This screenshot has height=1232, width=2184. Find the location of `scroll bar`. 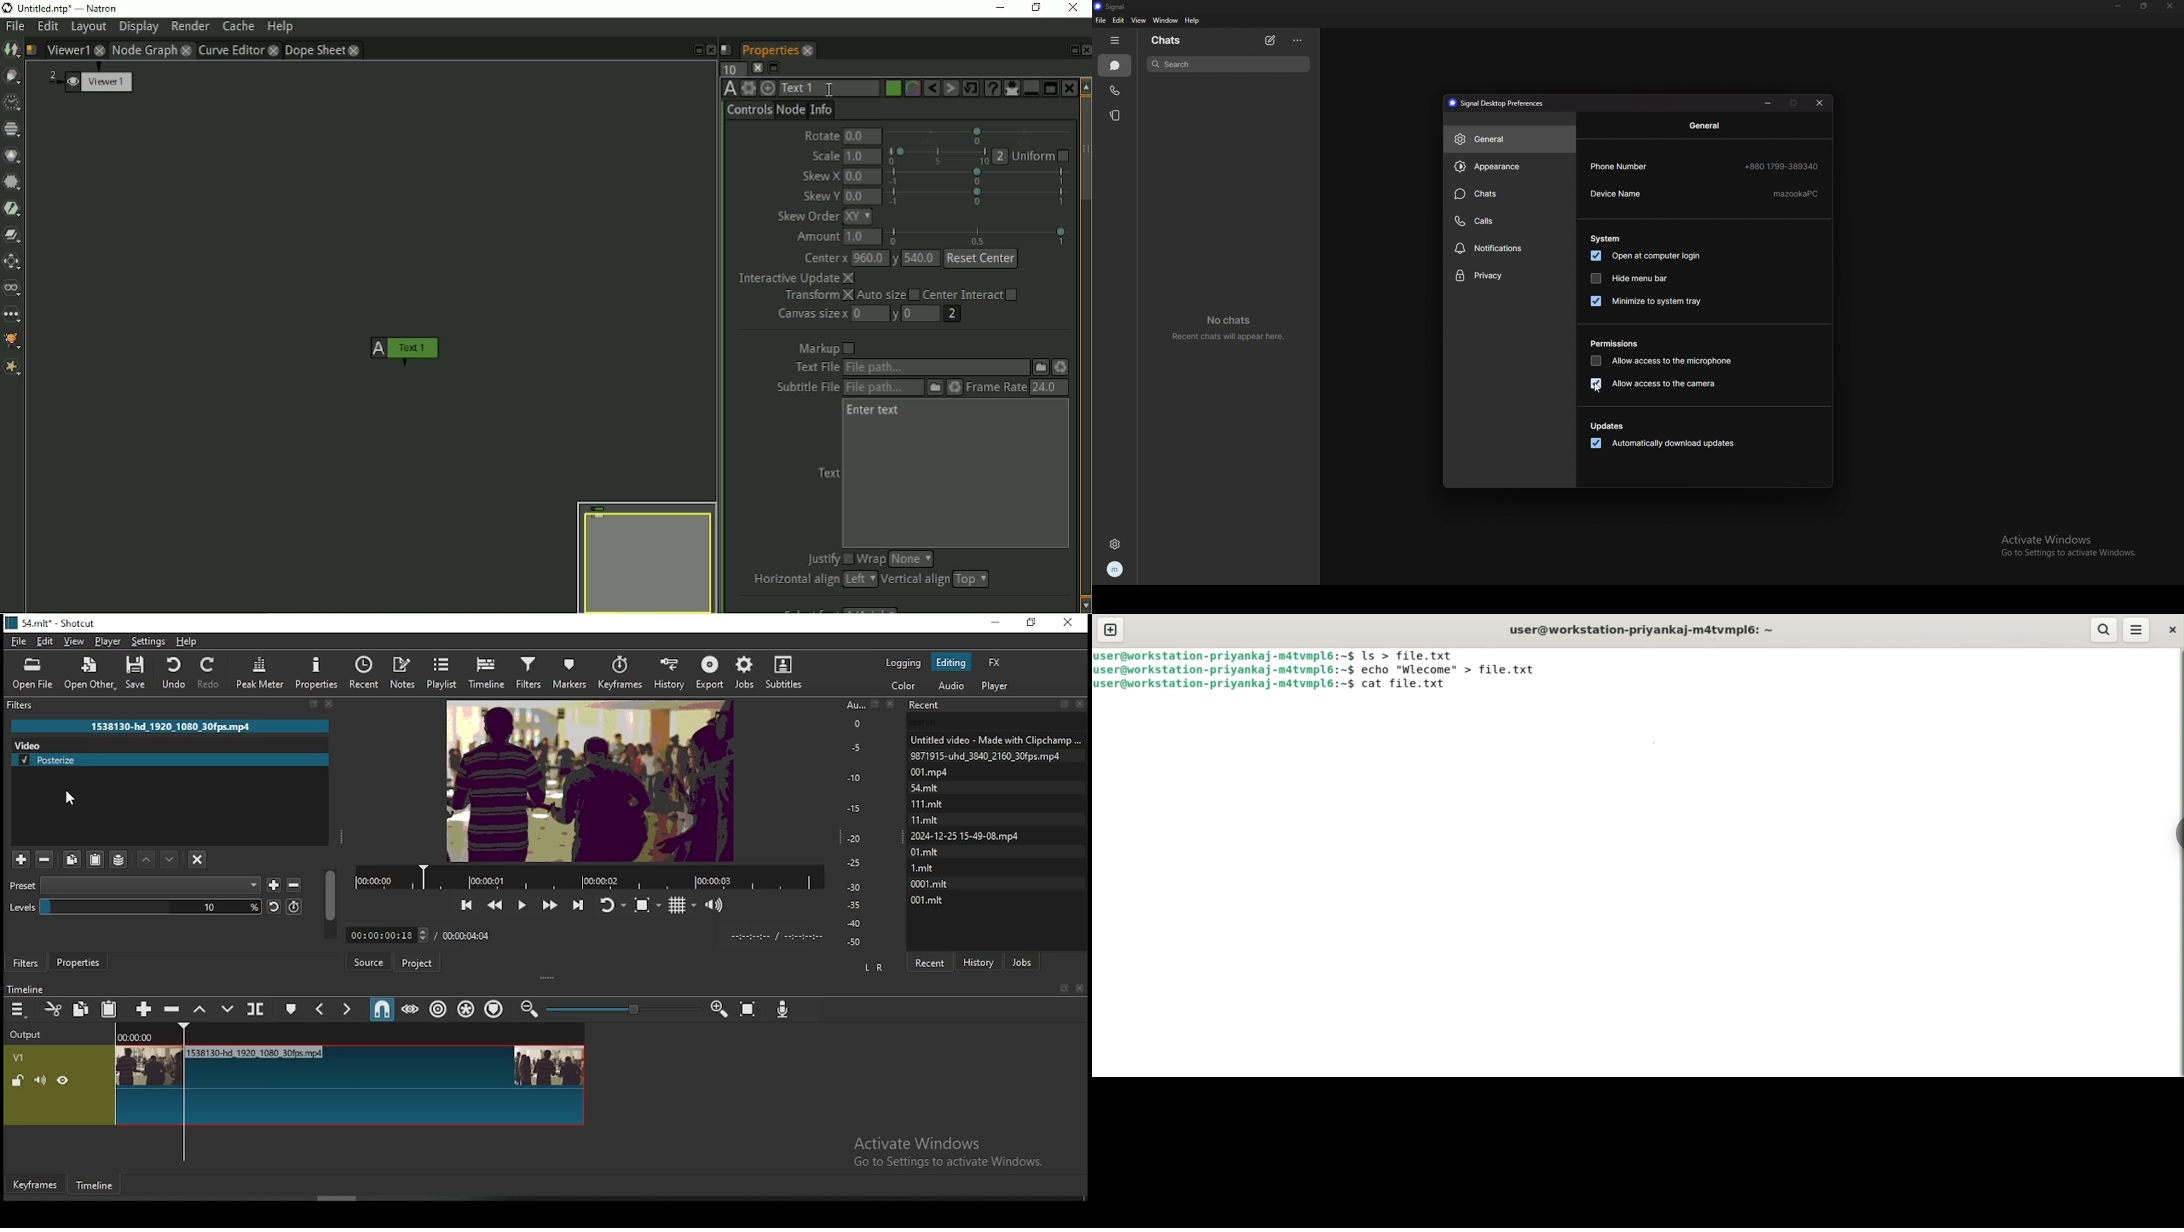

scroll bar is located at coordinates (332, 908).